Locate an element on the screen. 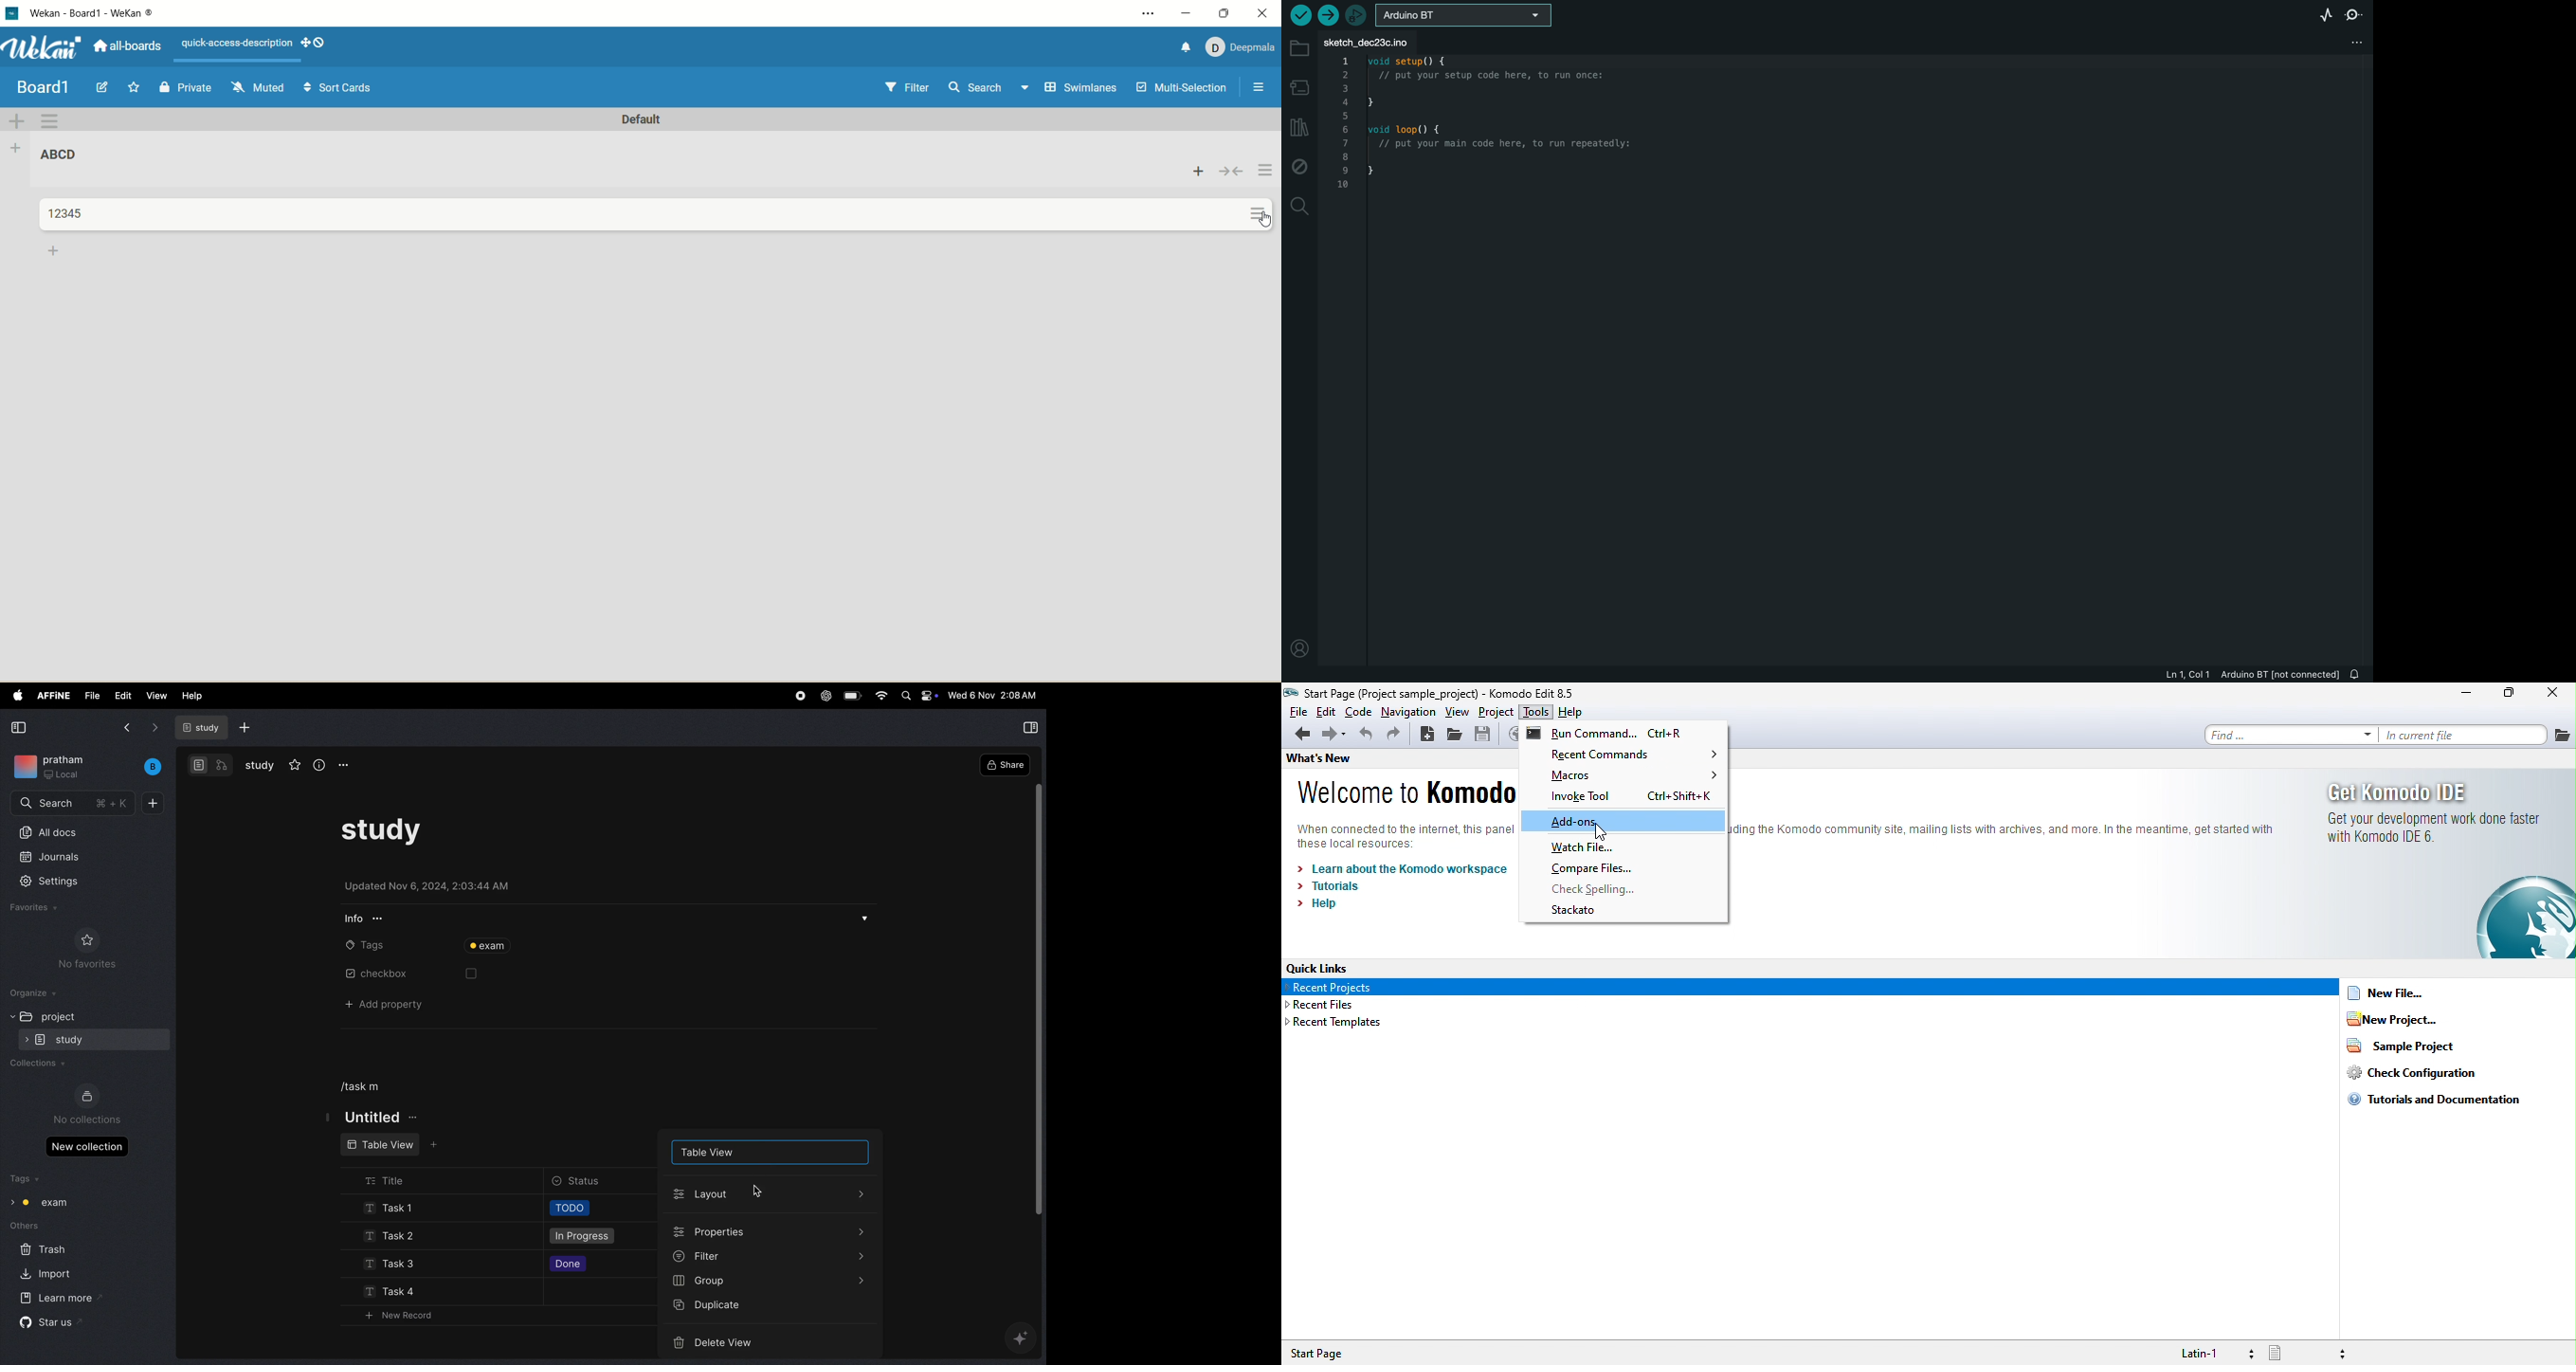  new file is located at coordinates (2408, 995).